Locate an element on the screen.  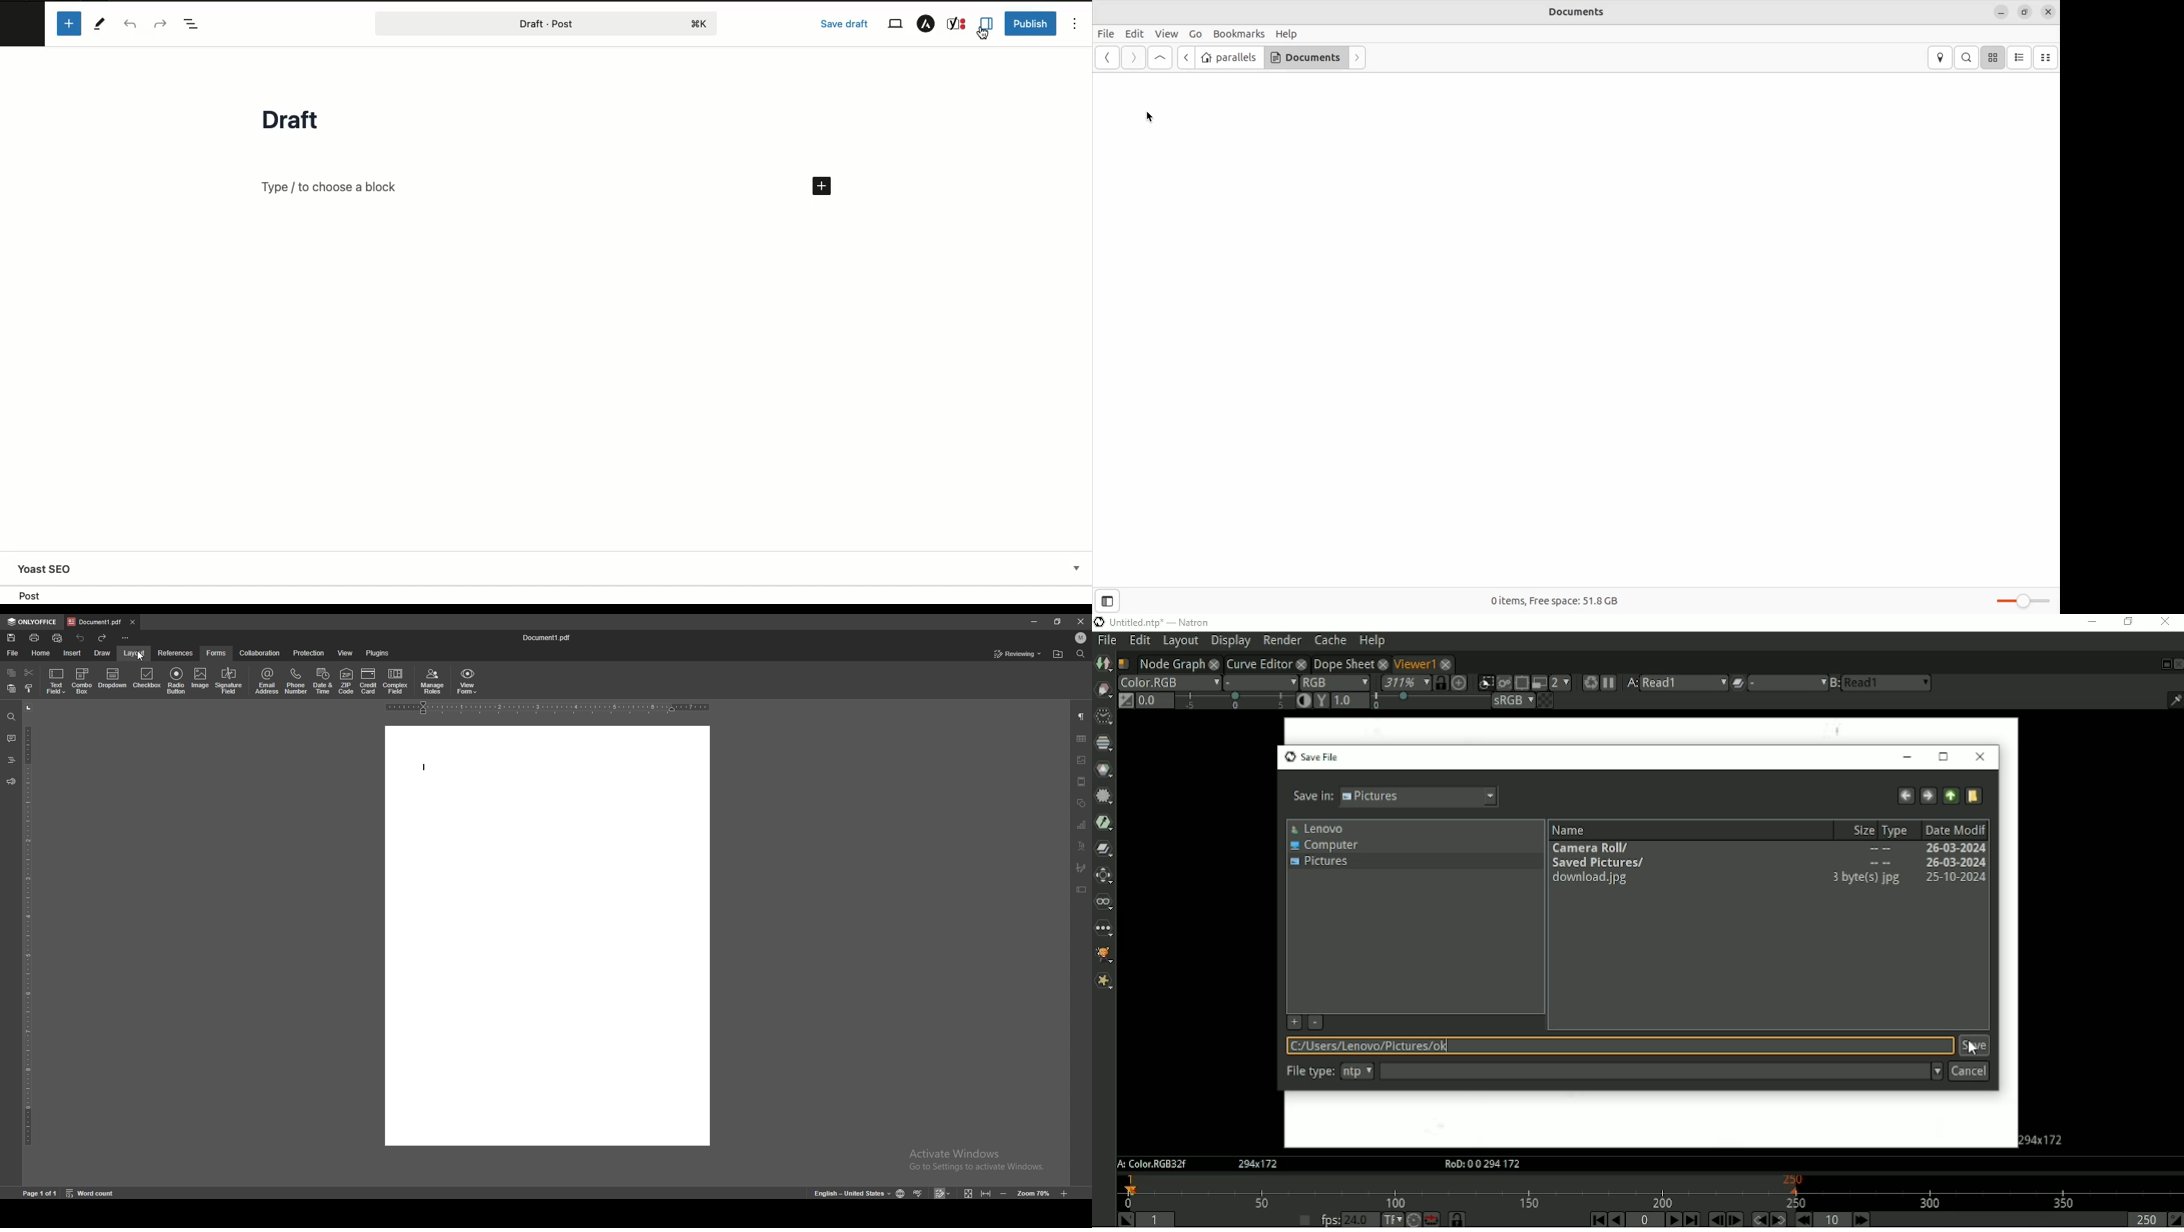
search is located at coordinates (1969, 56).